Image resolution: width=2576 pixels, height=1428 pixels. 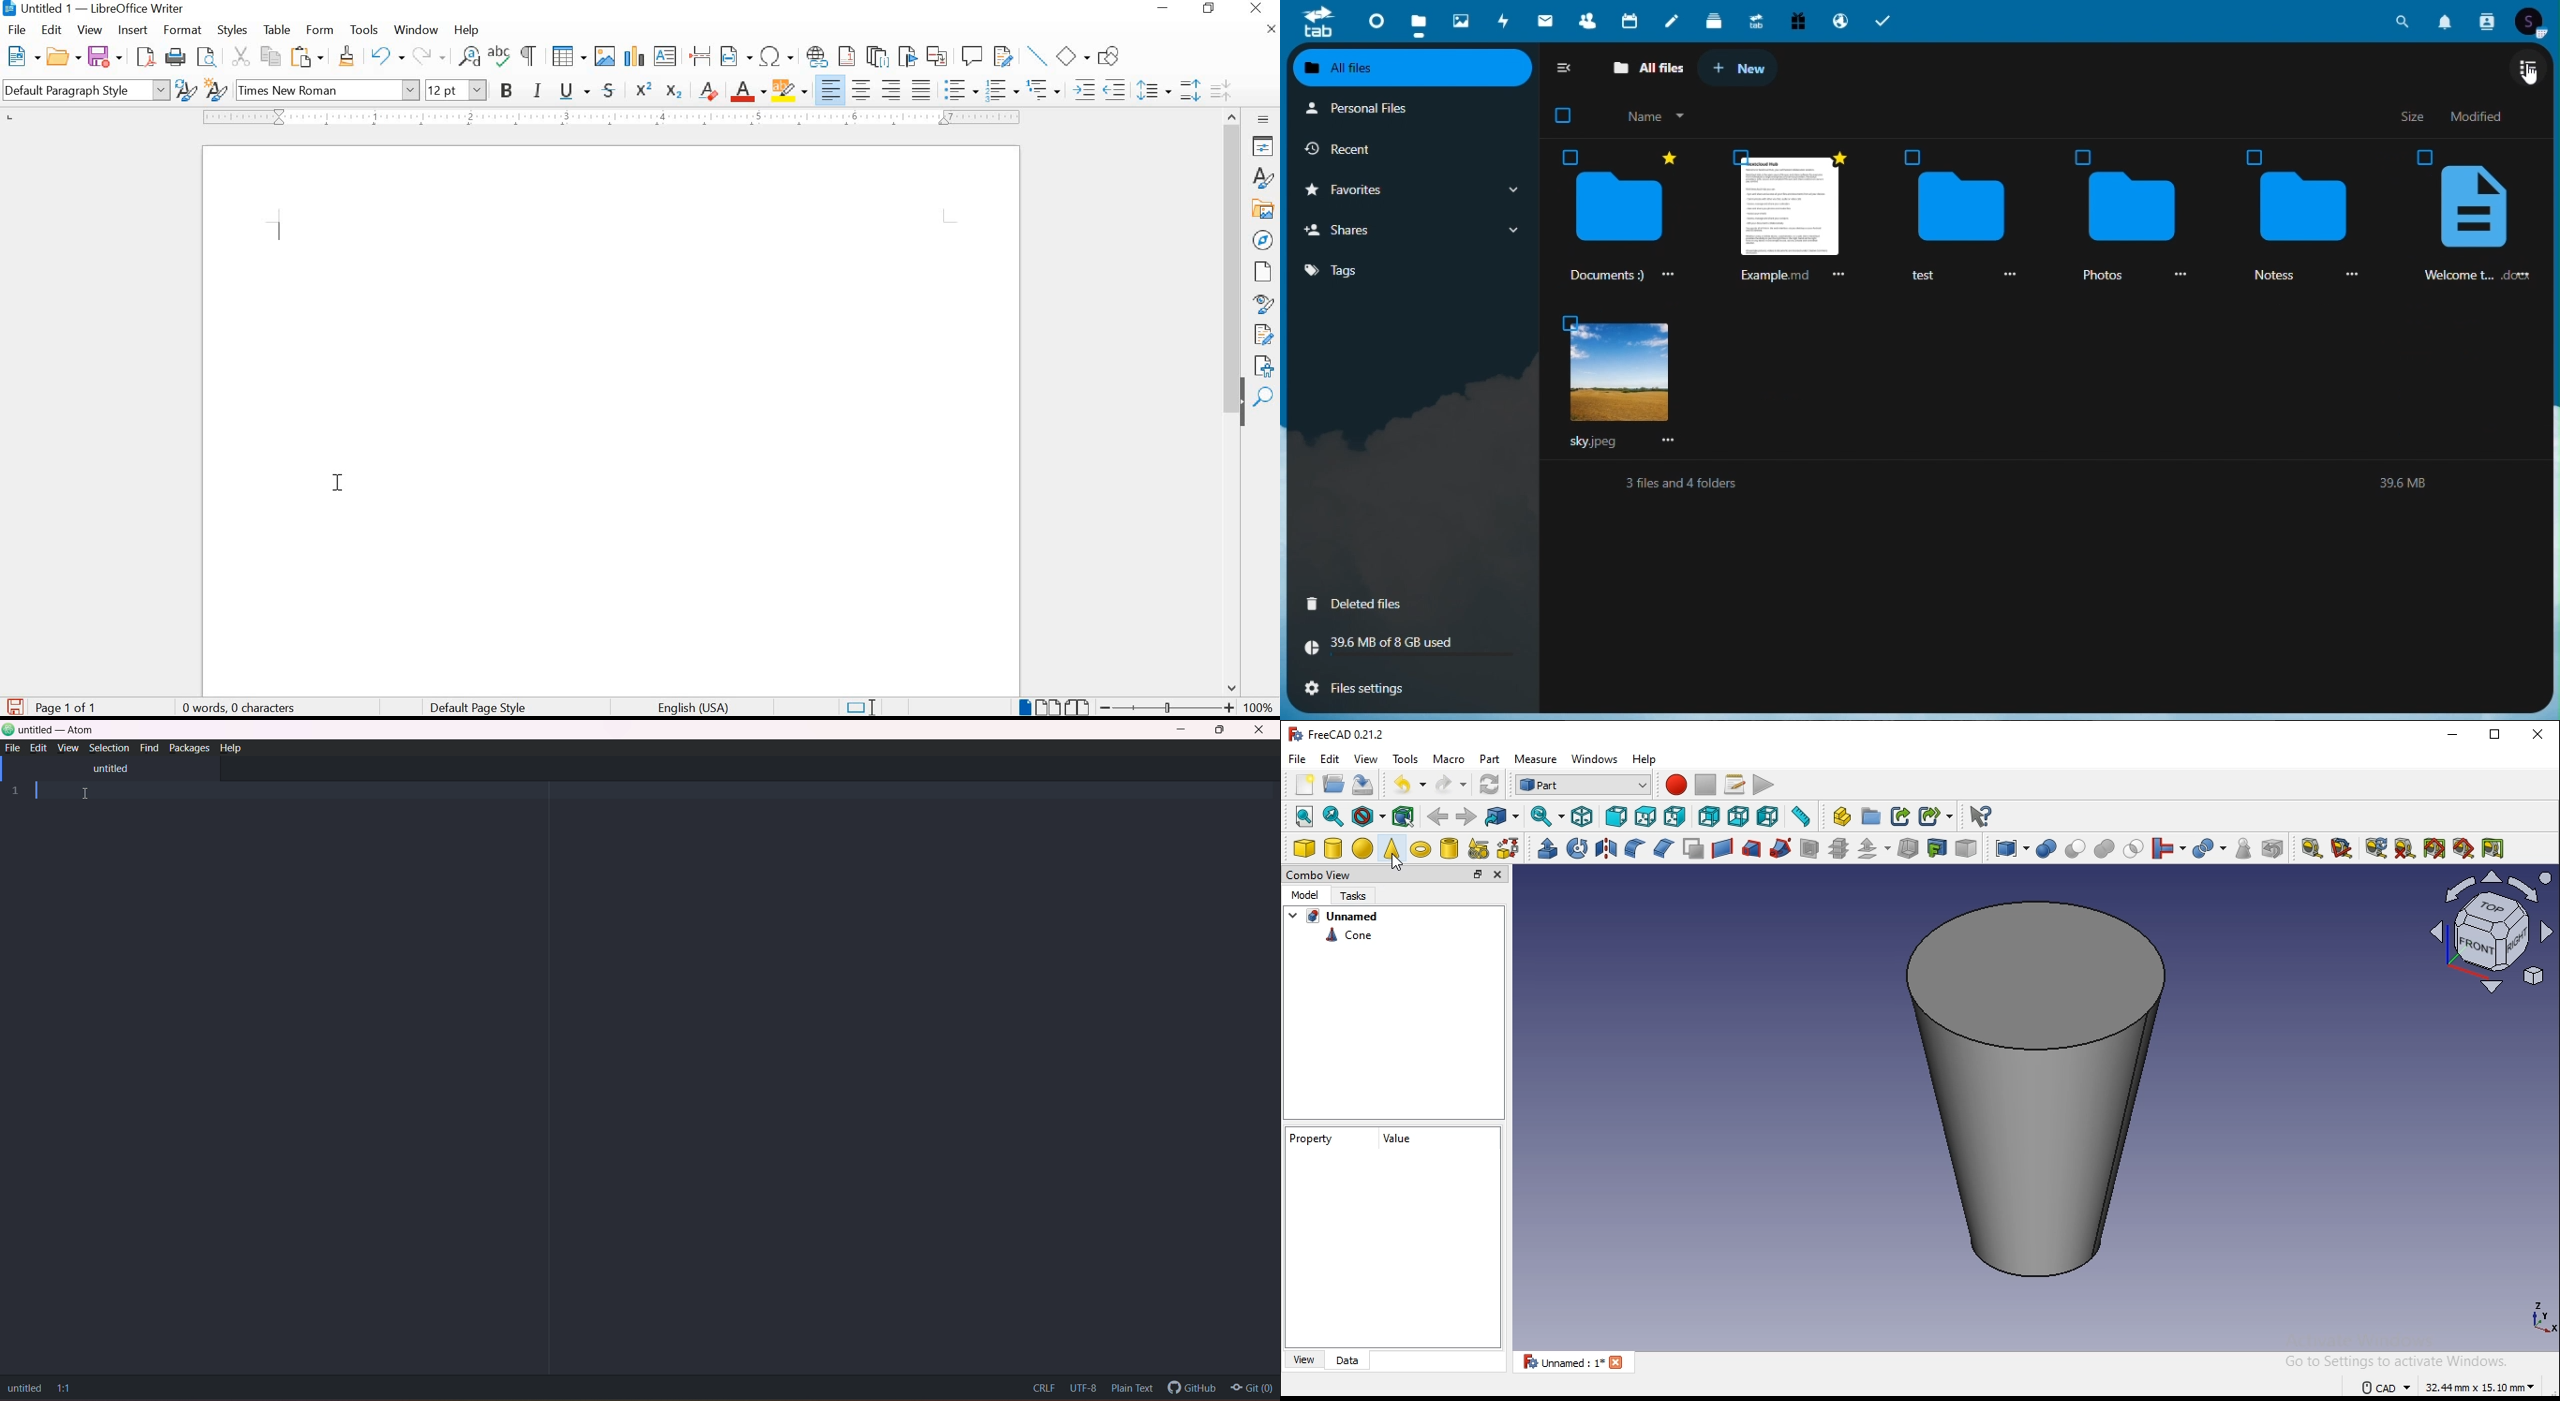 What do you see at coordinates (216, 89) in the screenshot?
I see `NEW STYLE FROM SELECTION` at bounding box center [216, 89].